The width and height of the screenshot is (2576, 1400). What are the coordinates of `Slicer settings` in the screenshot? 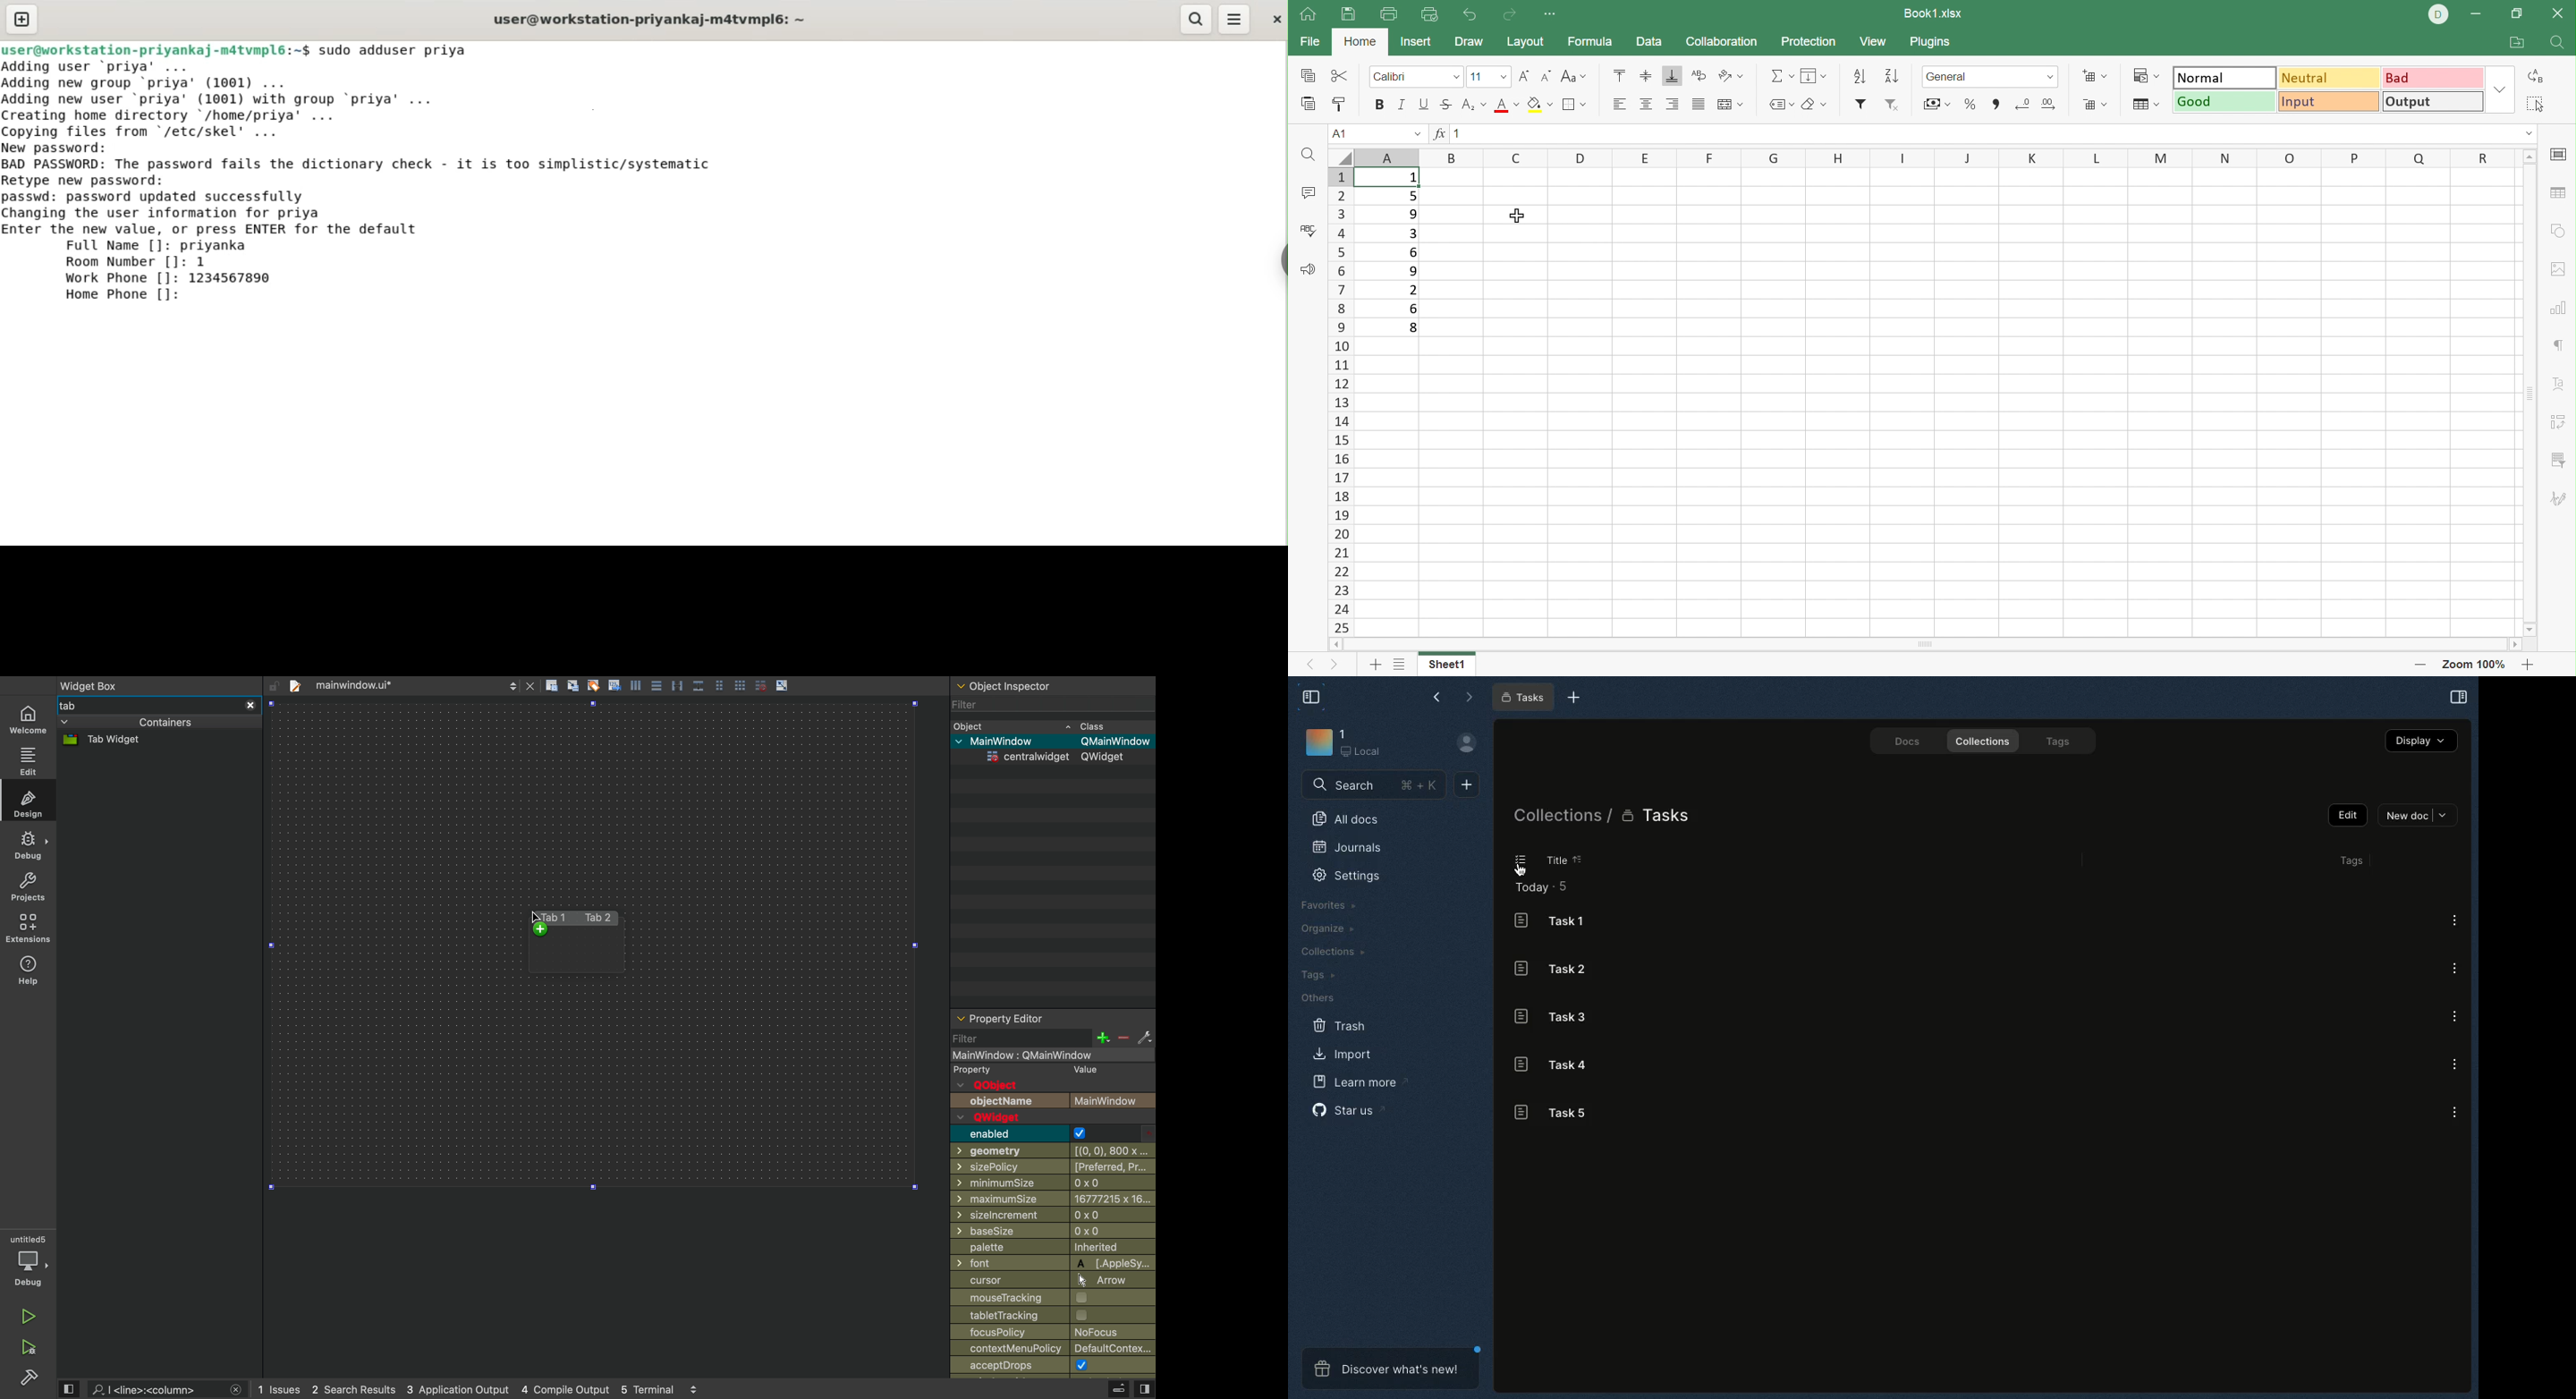 It's located at (2561, 420).